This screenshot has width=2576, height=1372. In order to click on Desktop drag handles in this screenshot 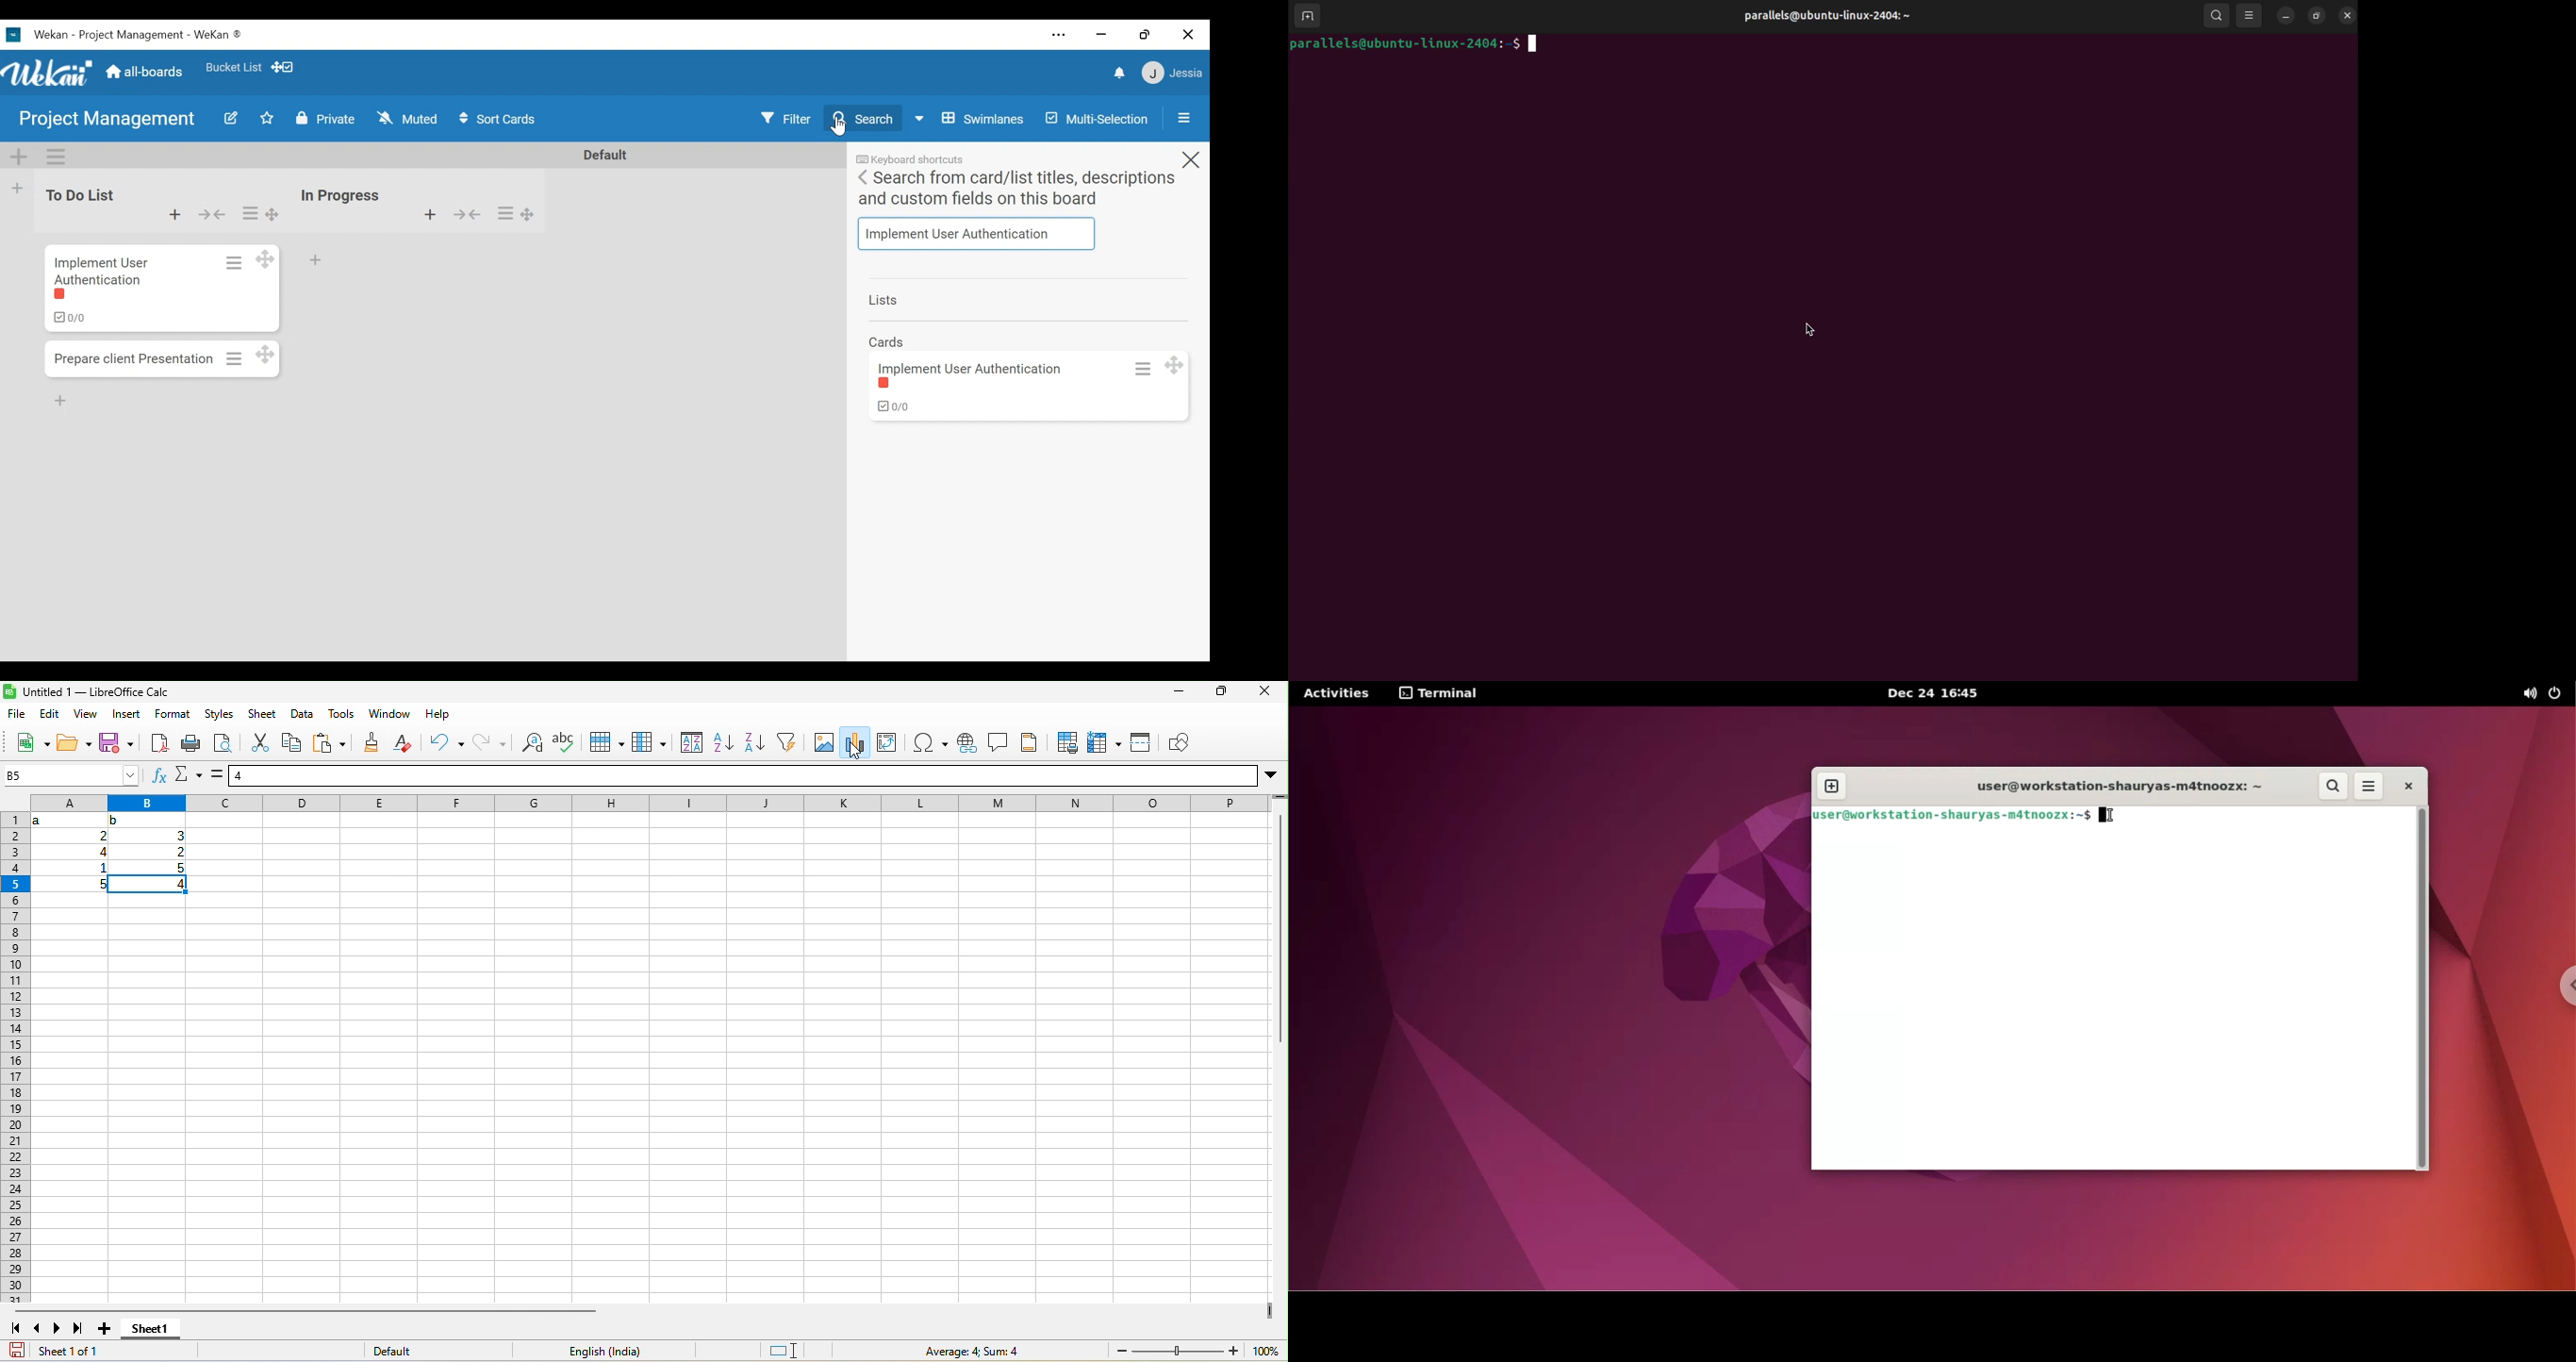, I will do `click(270, 354)`.